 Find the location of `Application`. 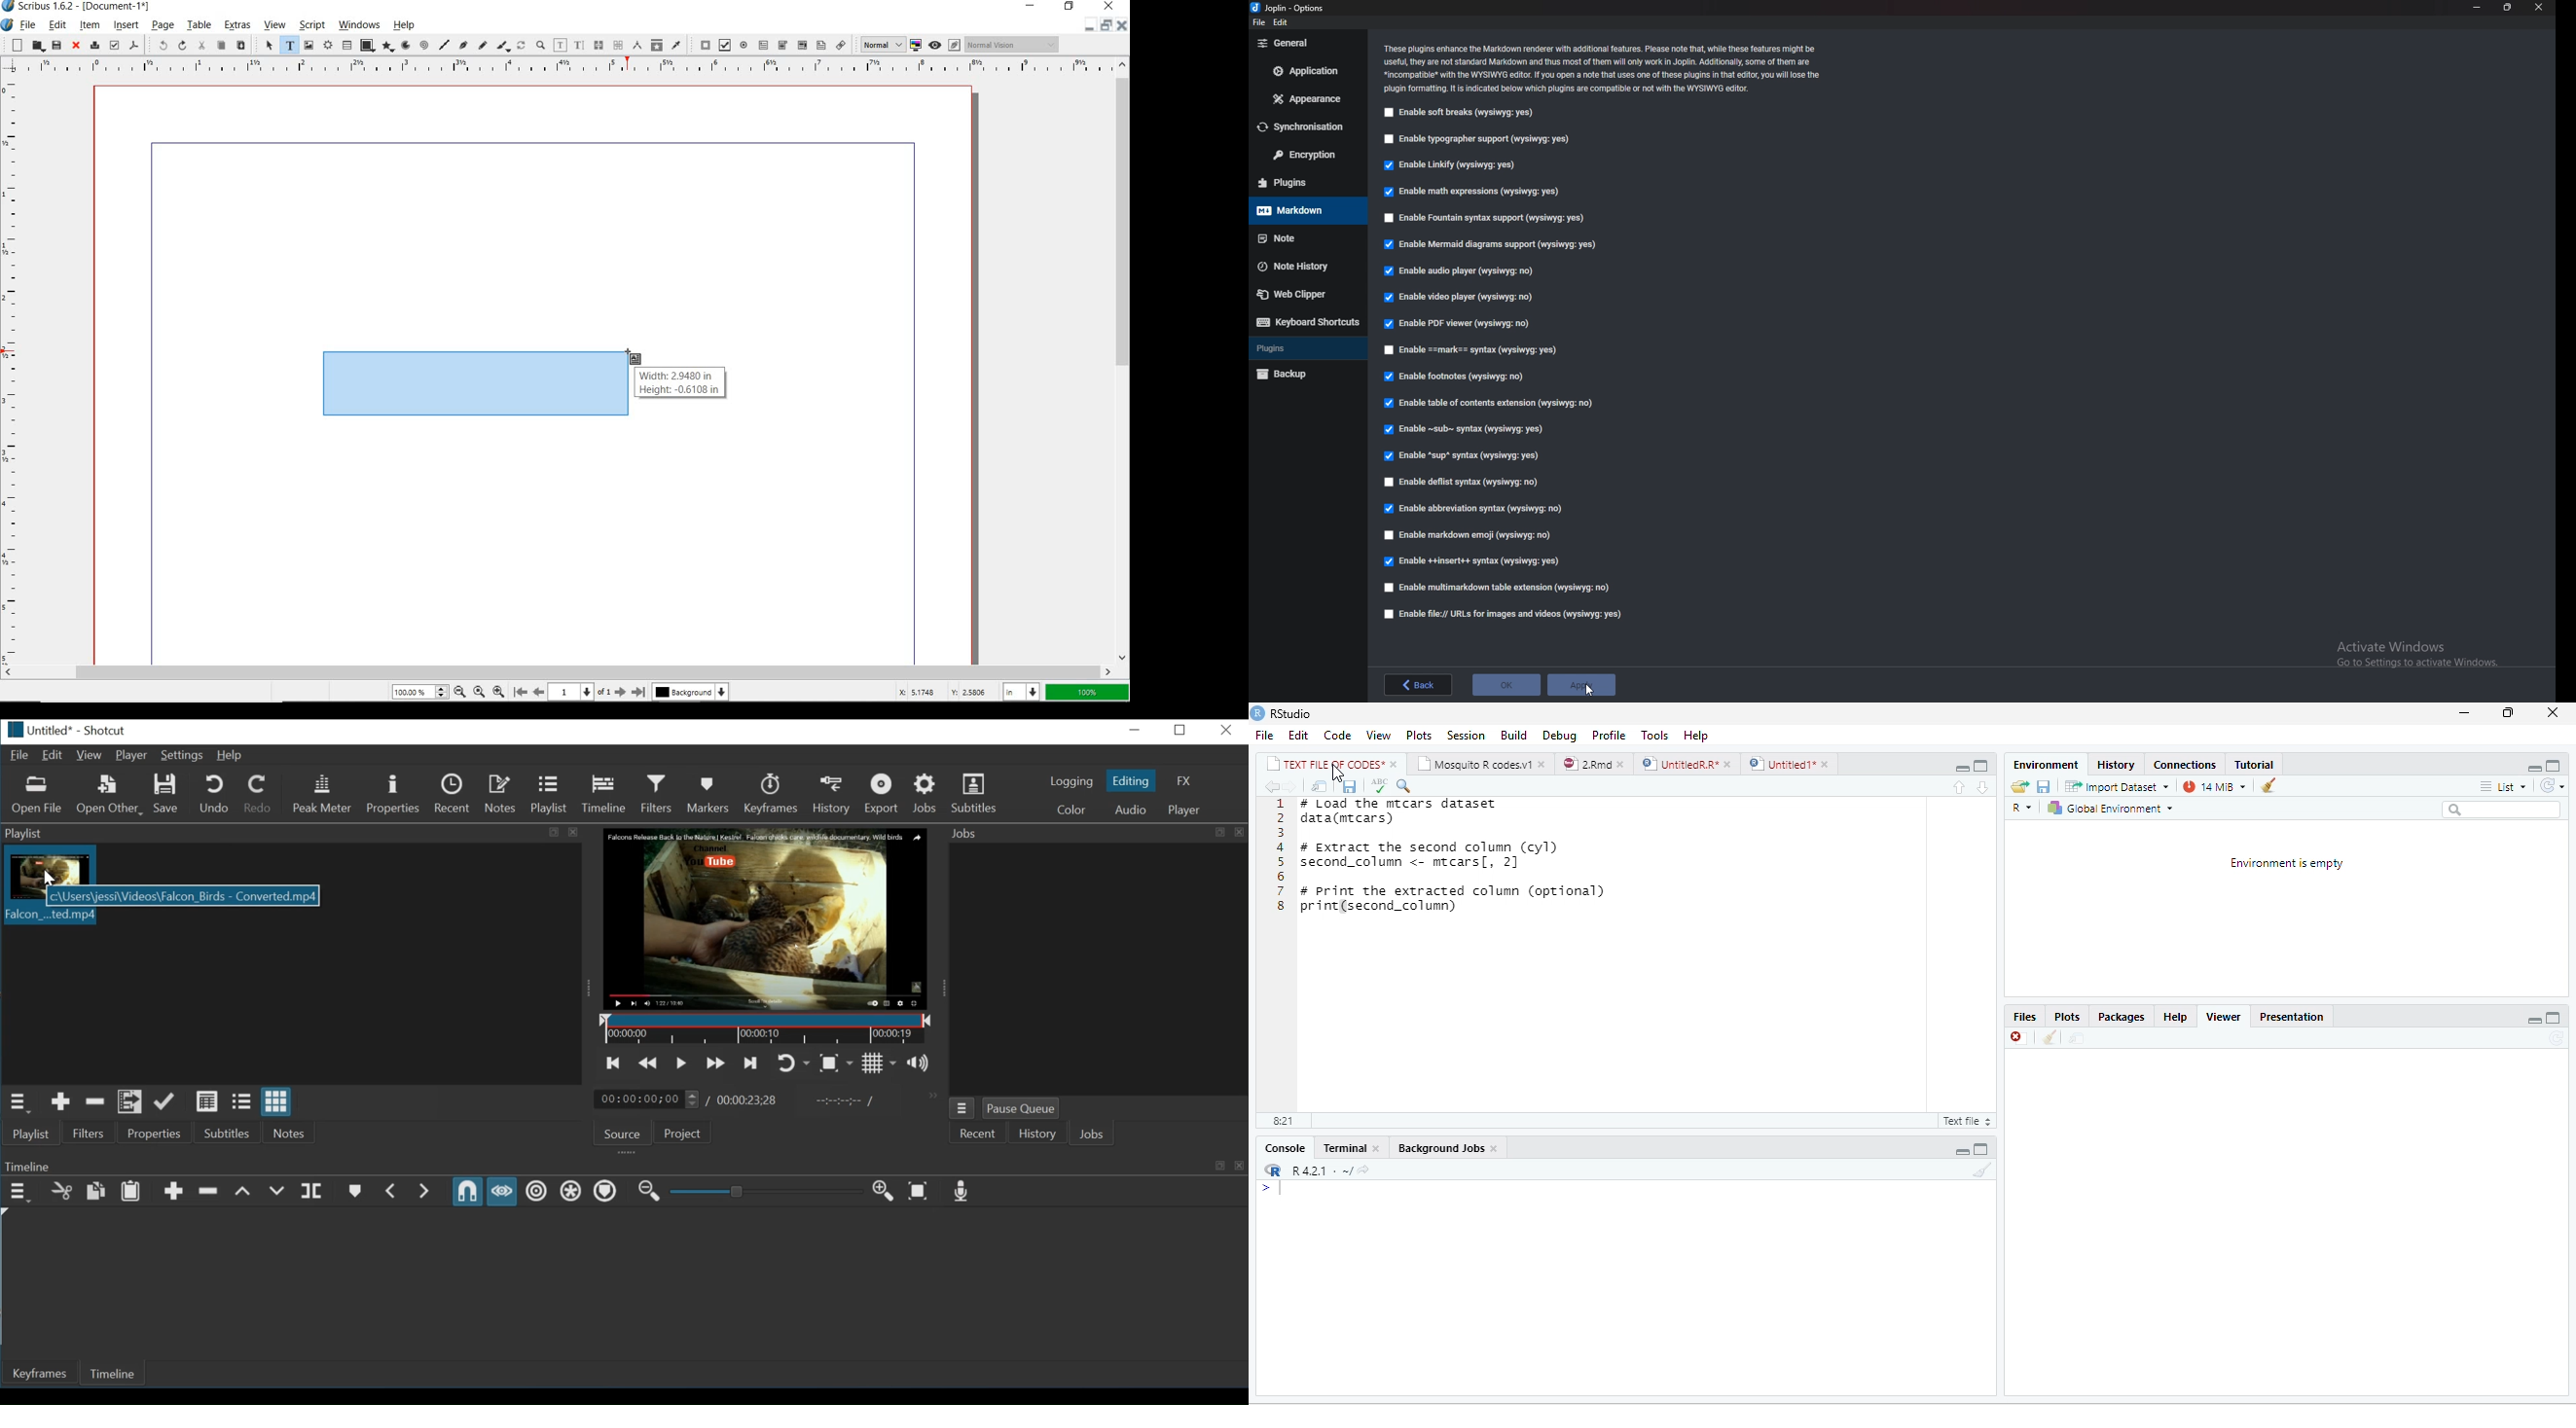

Application is located at coordinates (1311, 71).